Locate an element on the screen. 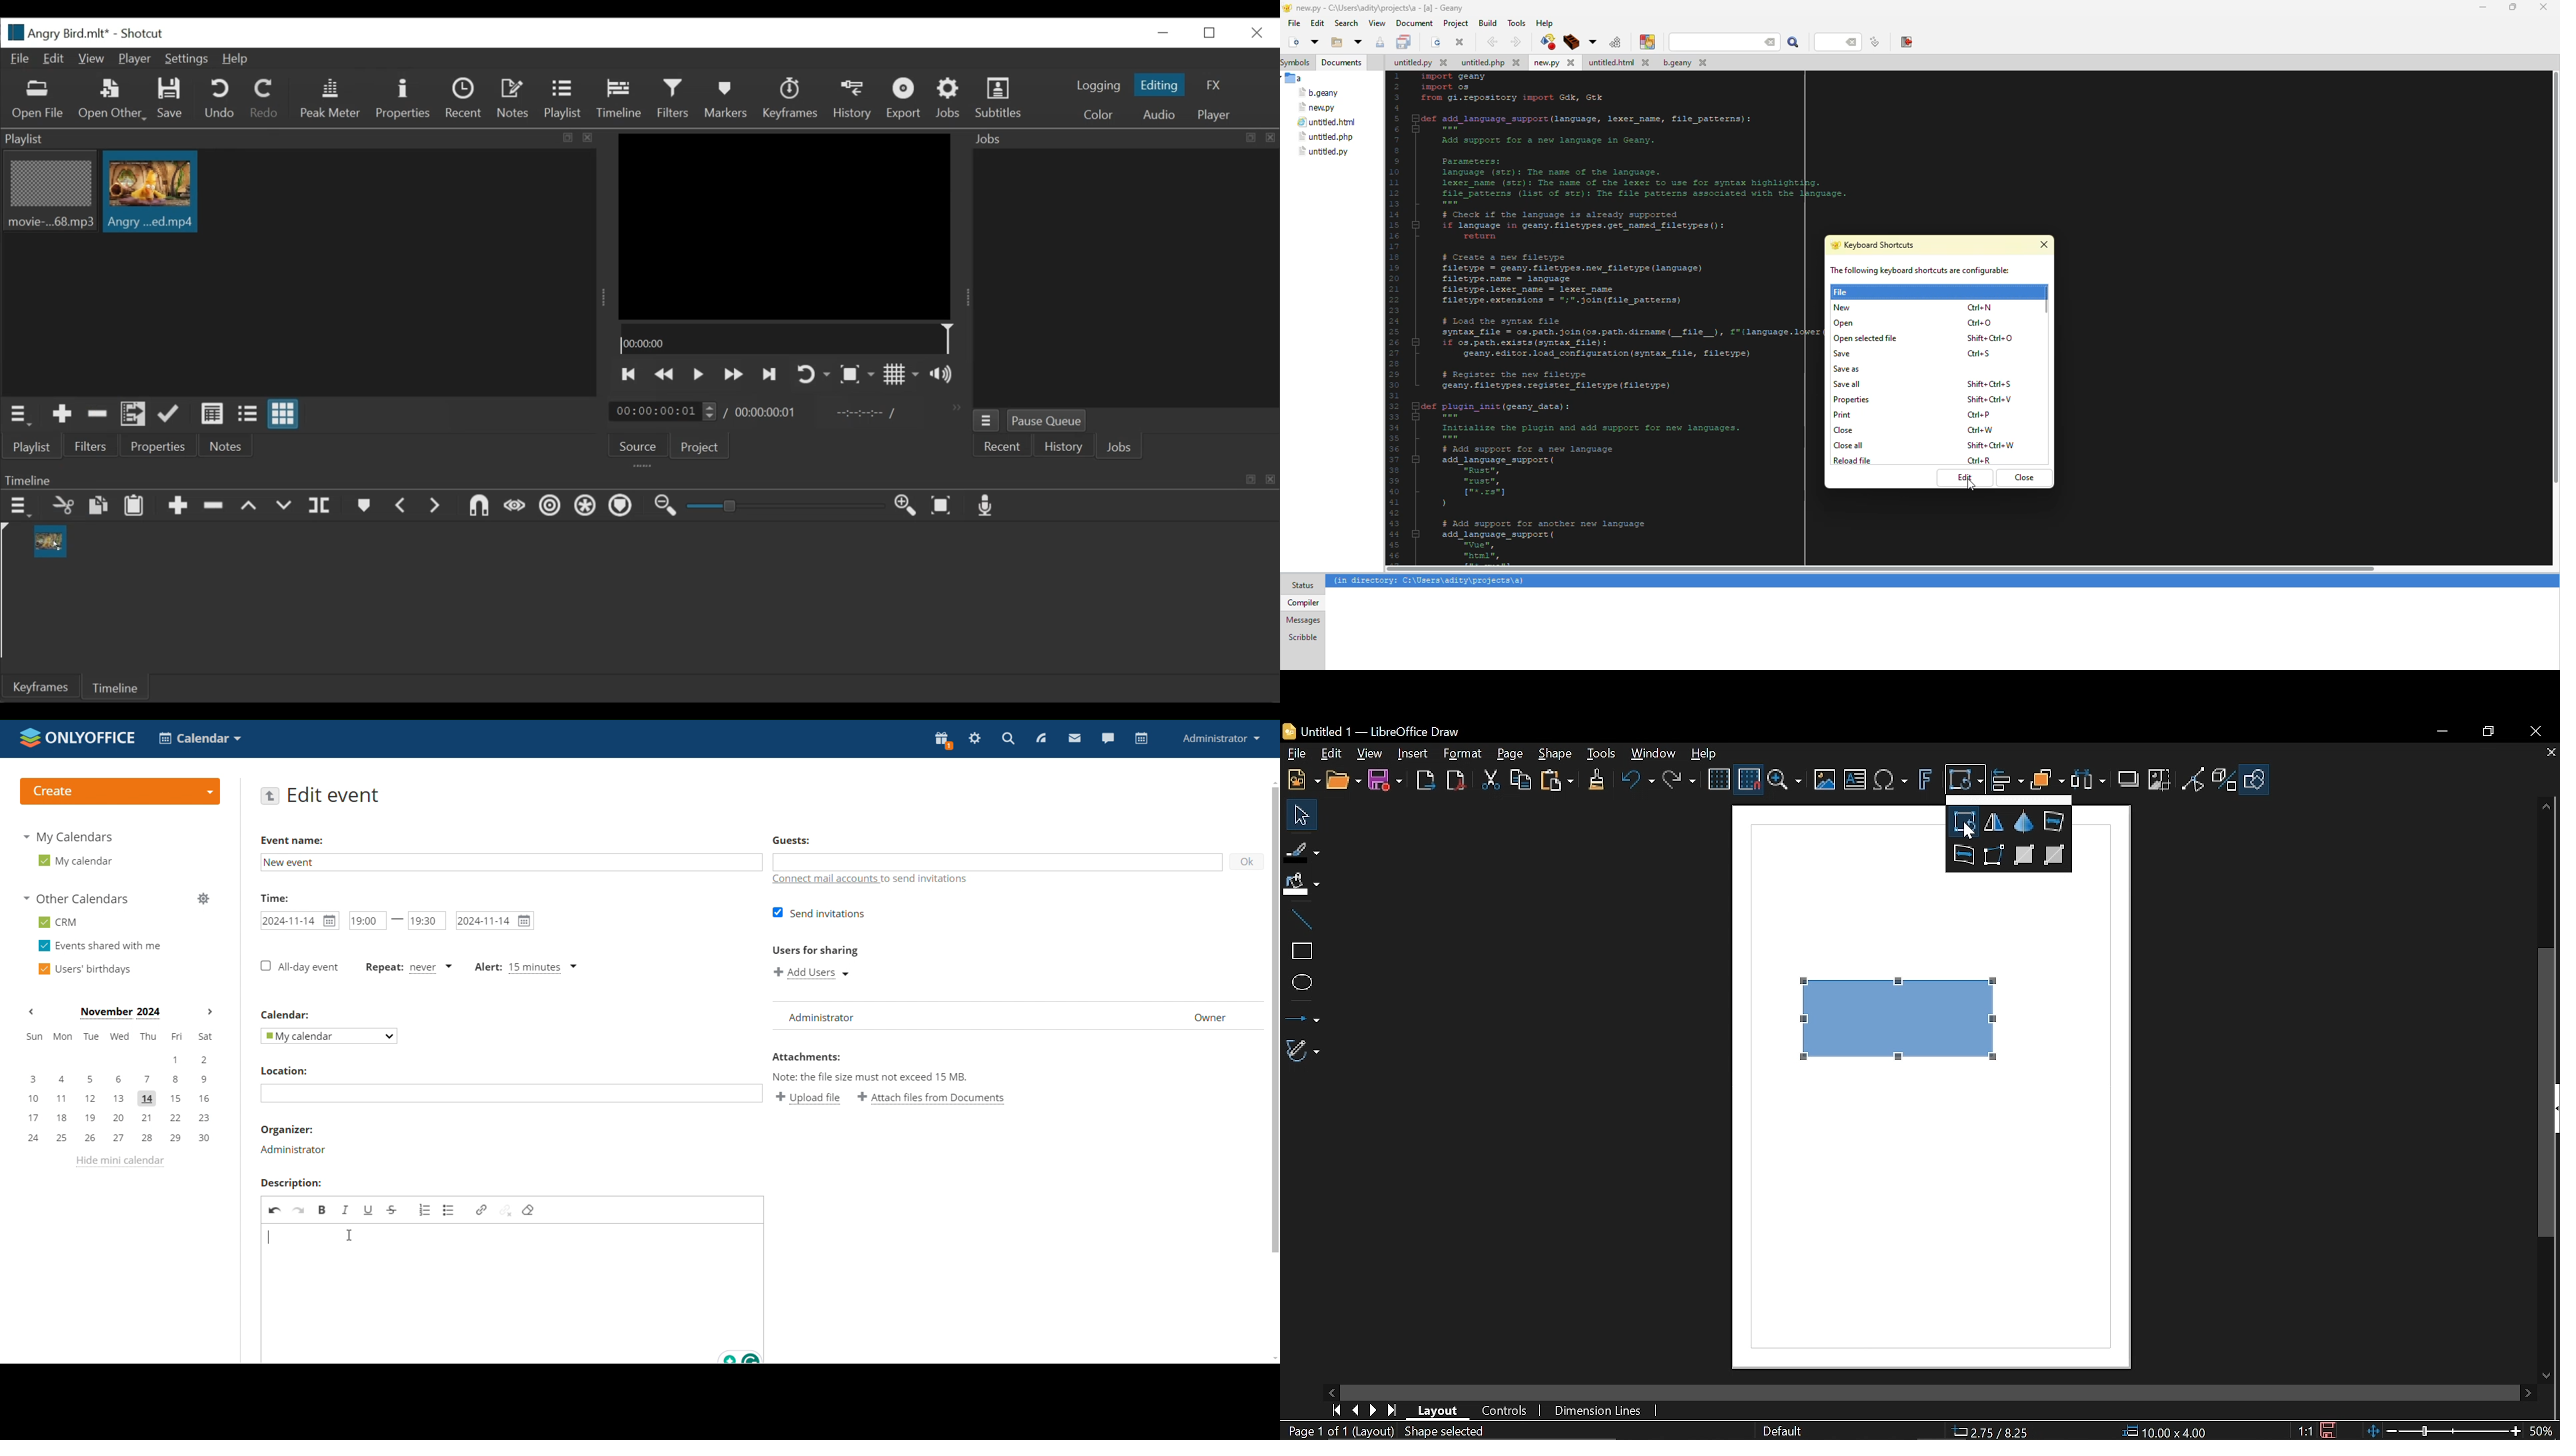 The width and height of the screenshot is (2576, 1456). Cursor is located at coordinates (1970, 831).